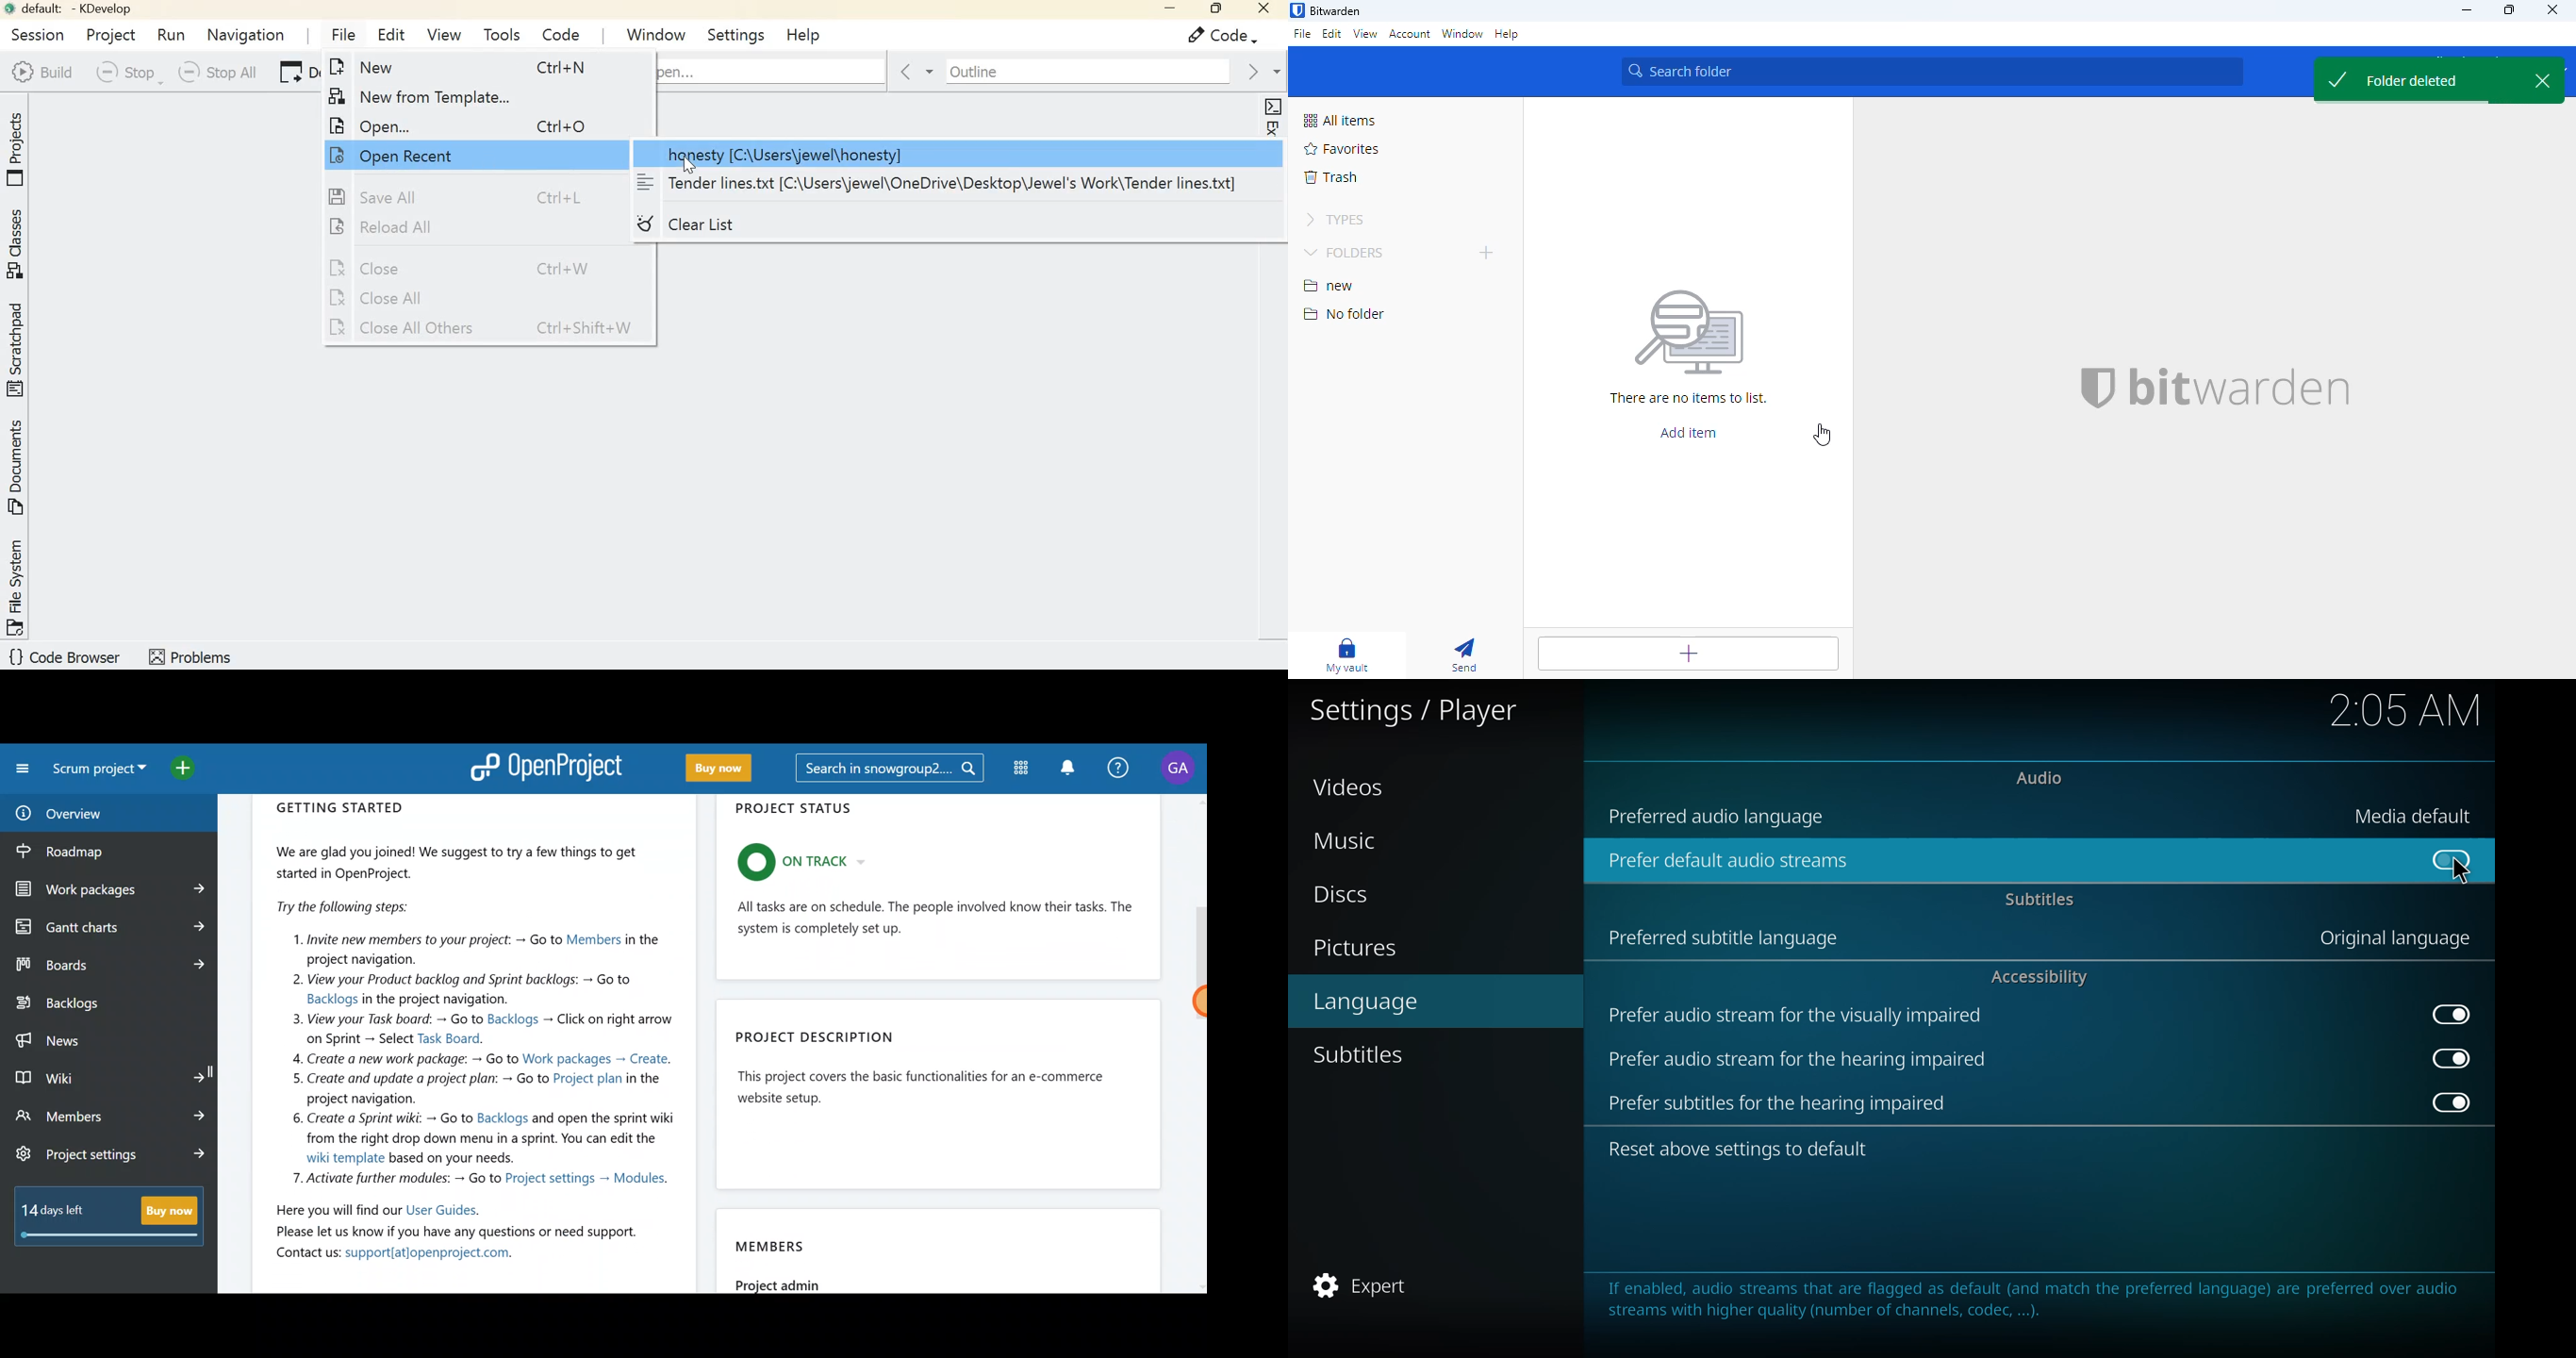 This screenshot has width=2576, height=1372. Describe the element at coordinates (98, 1004) in the screenshot. I see `Backlogs` at that location.